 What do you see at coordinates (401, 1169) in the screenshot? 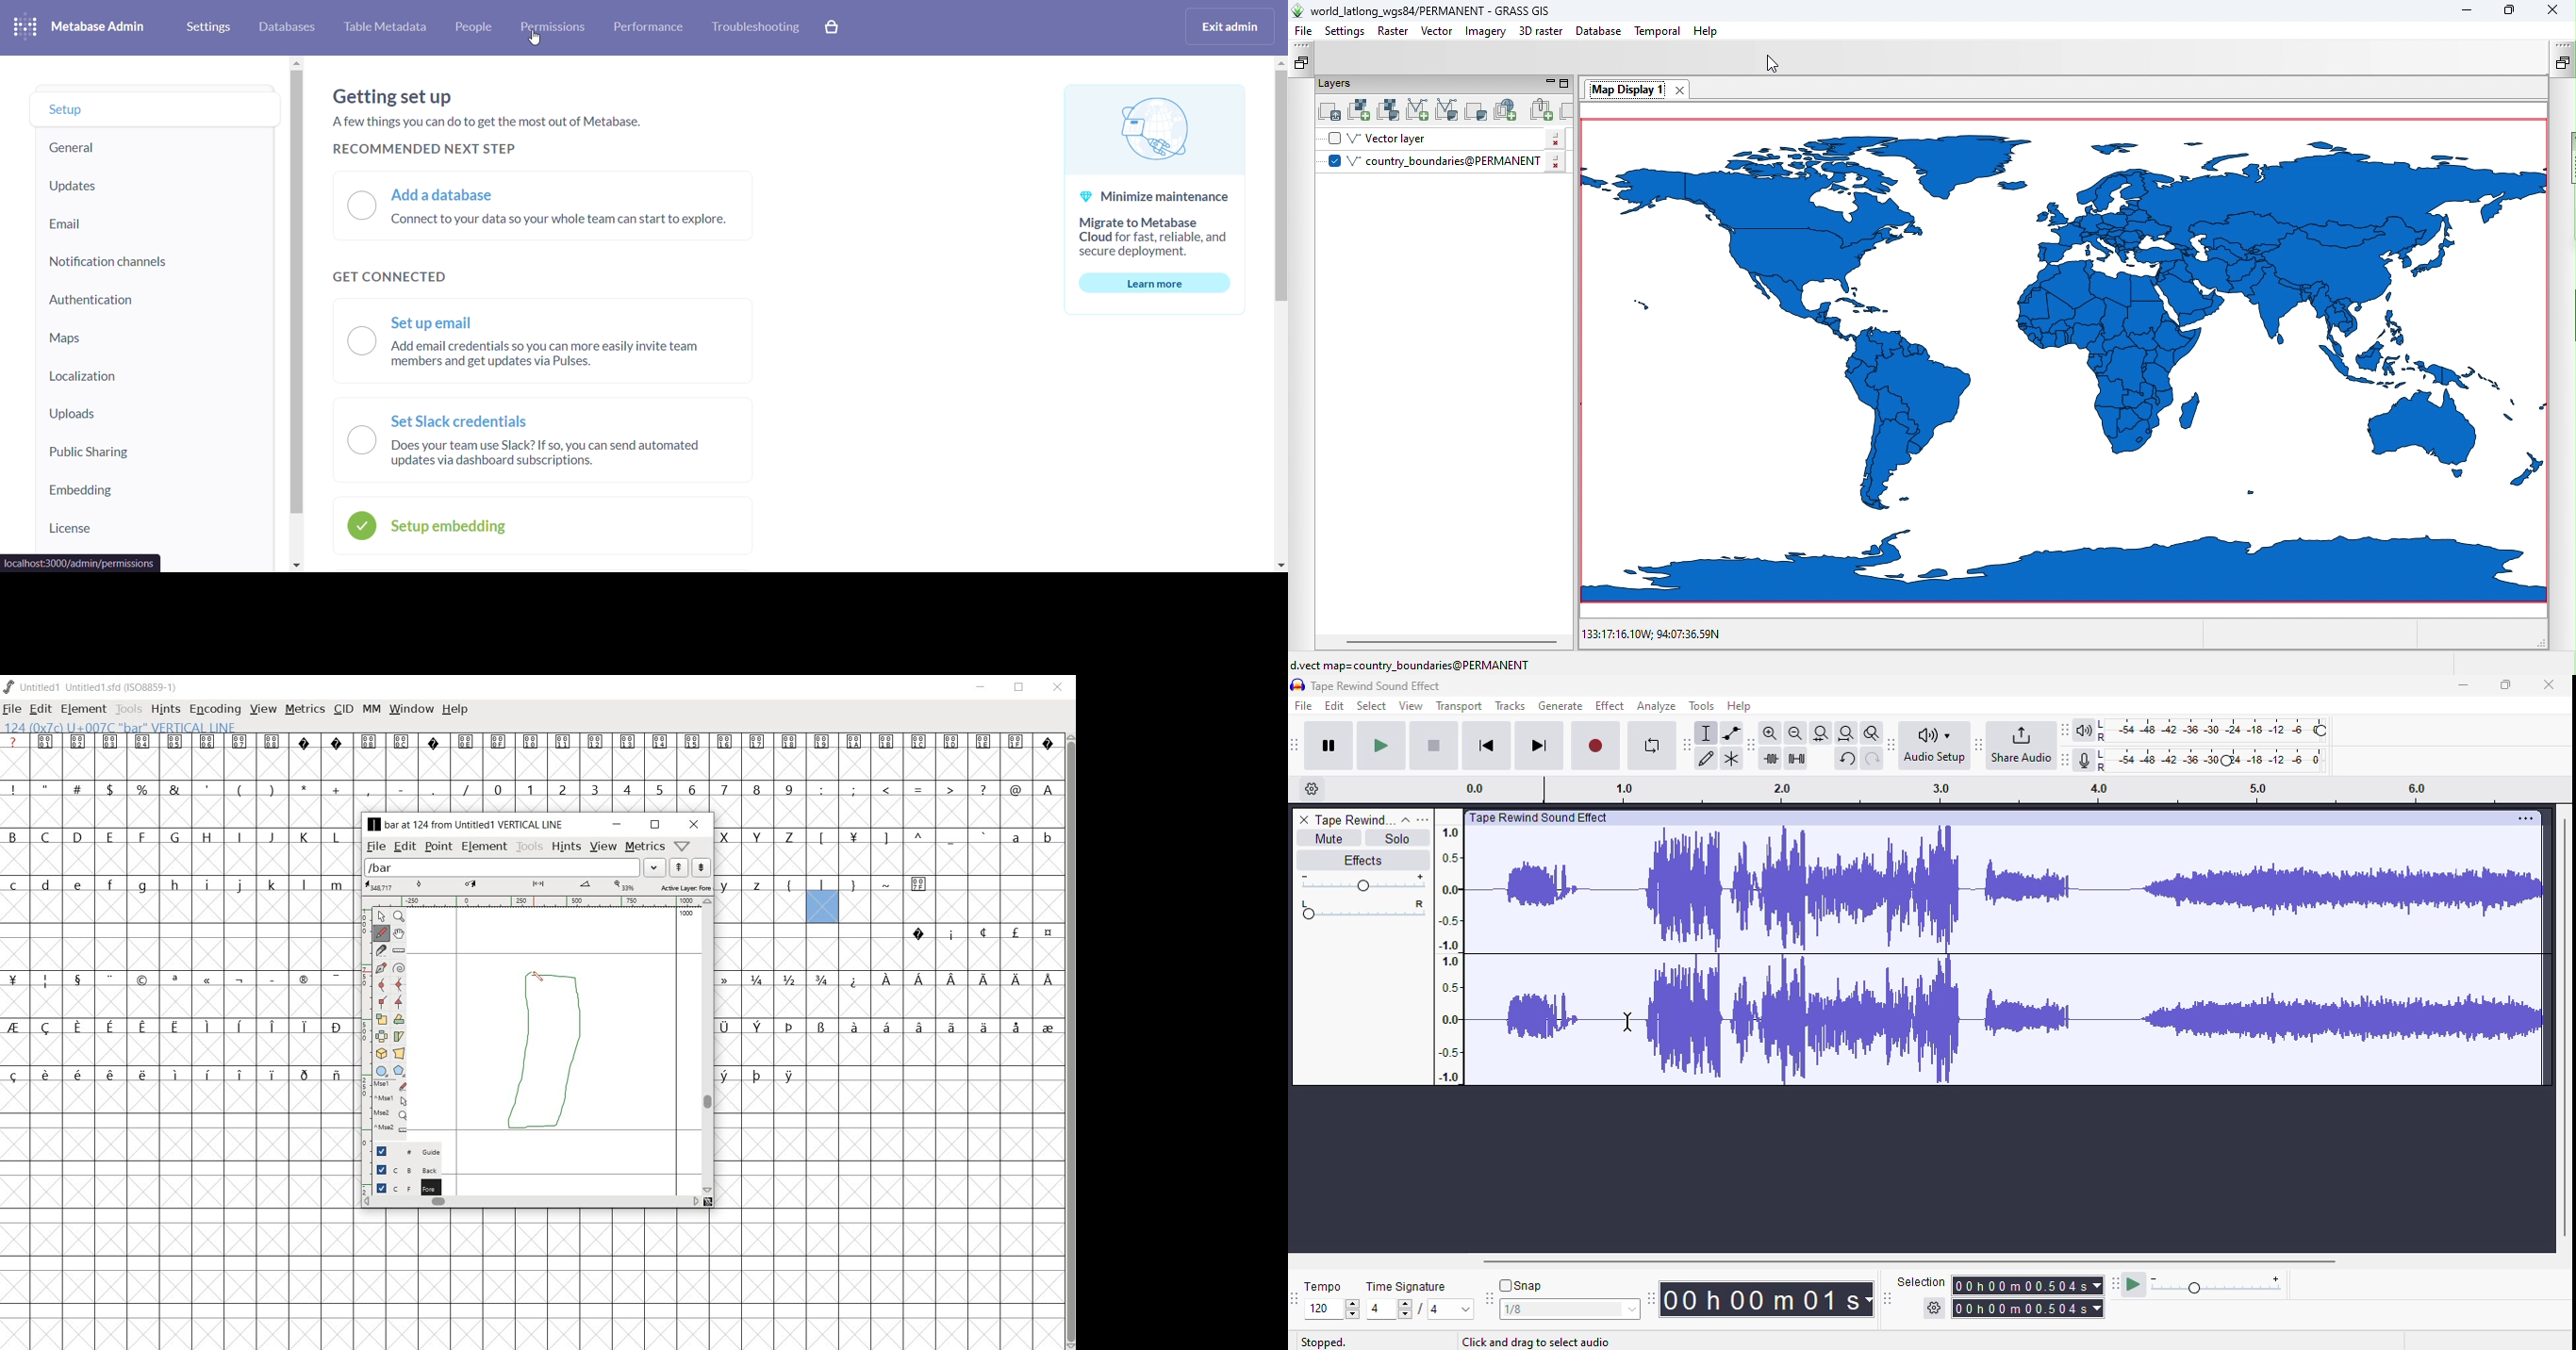
I see `background` at bounding box center [401, 1169].